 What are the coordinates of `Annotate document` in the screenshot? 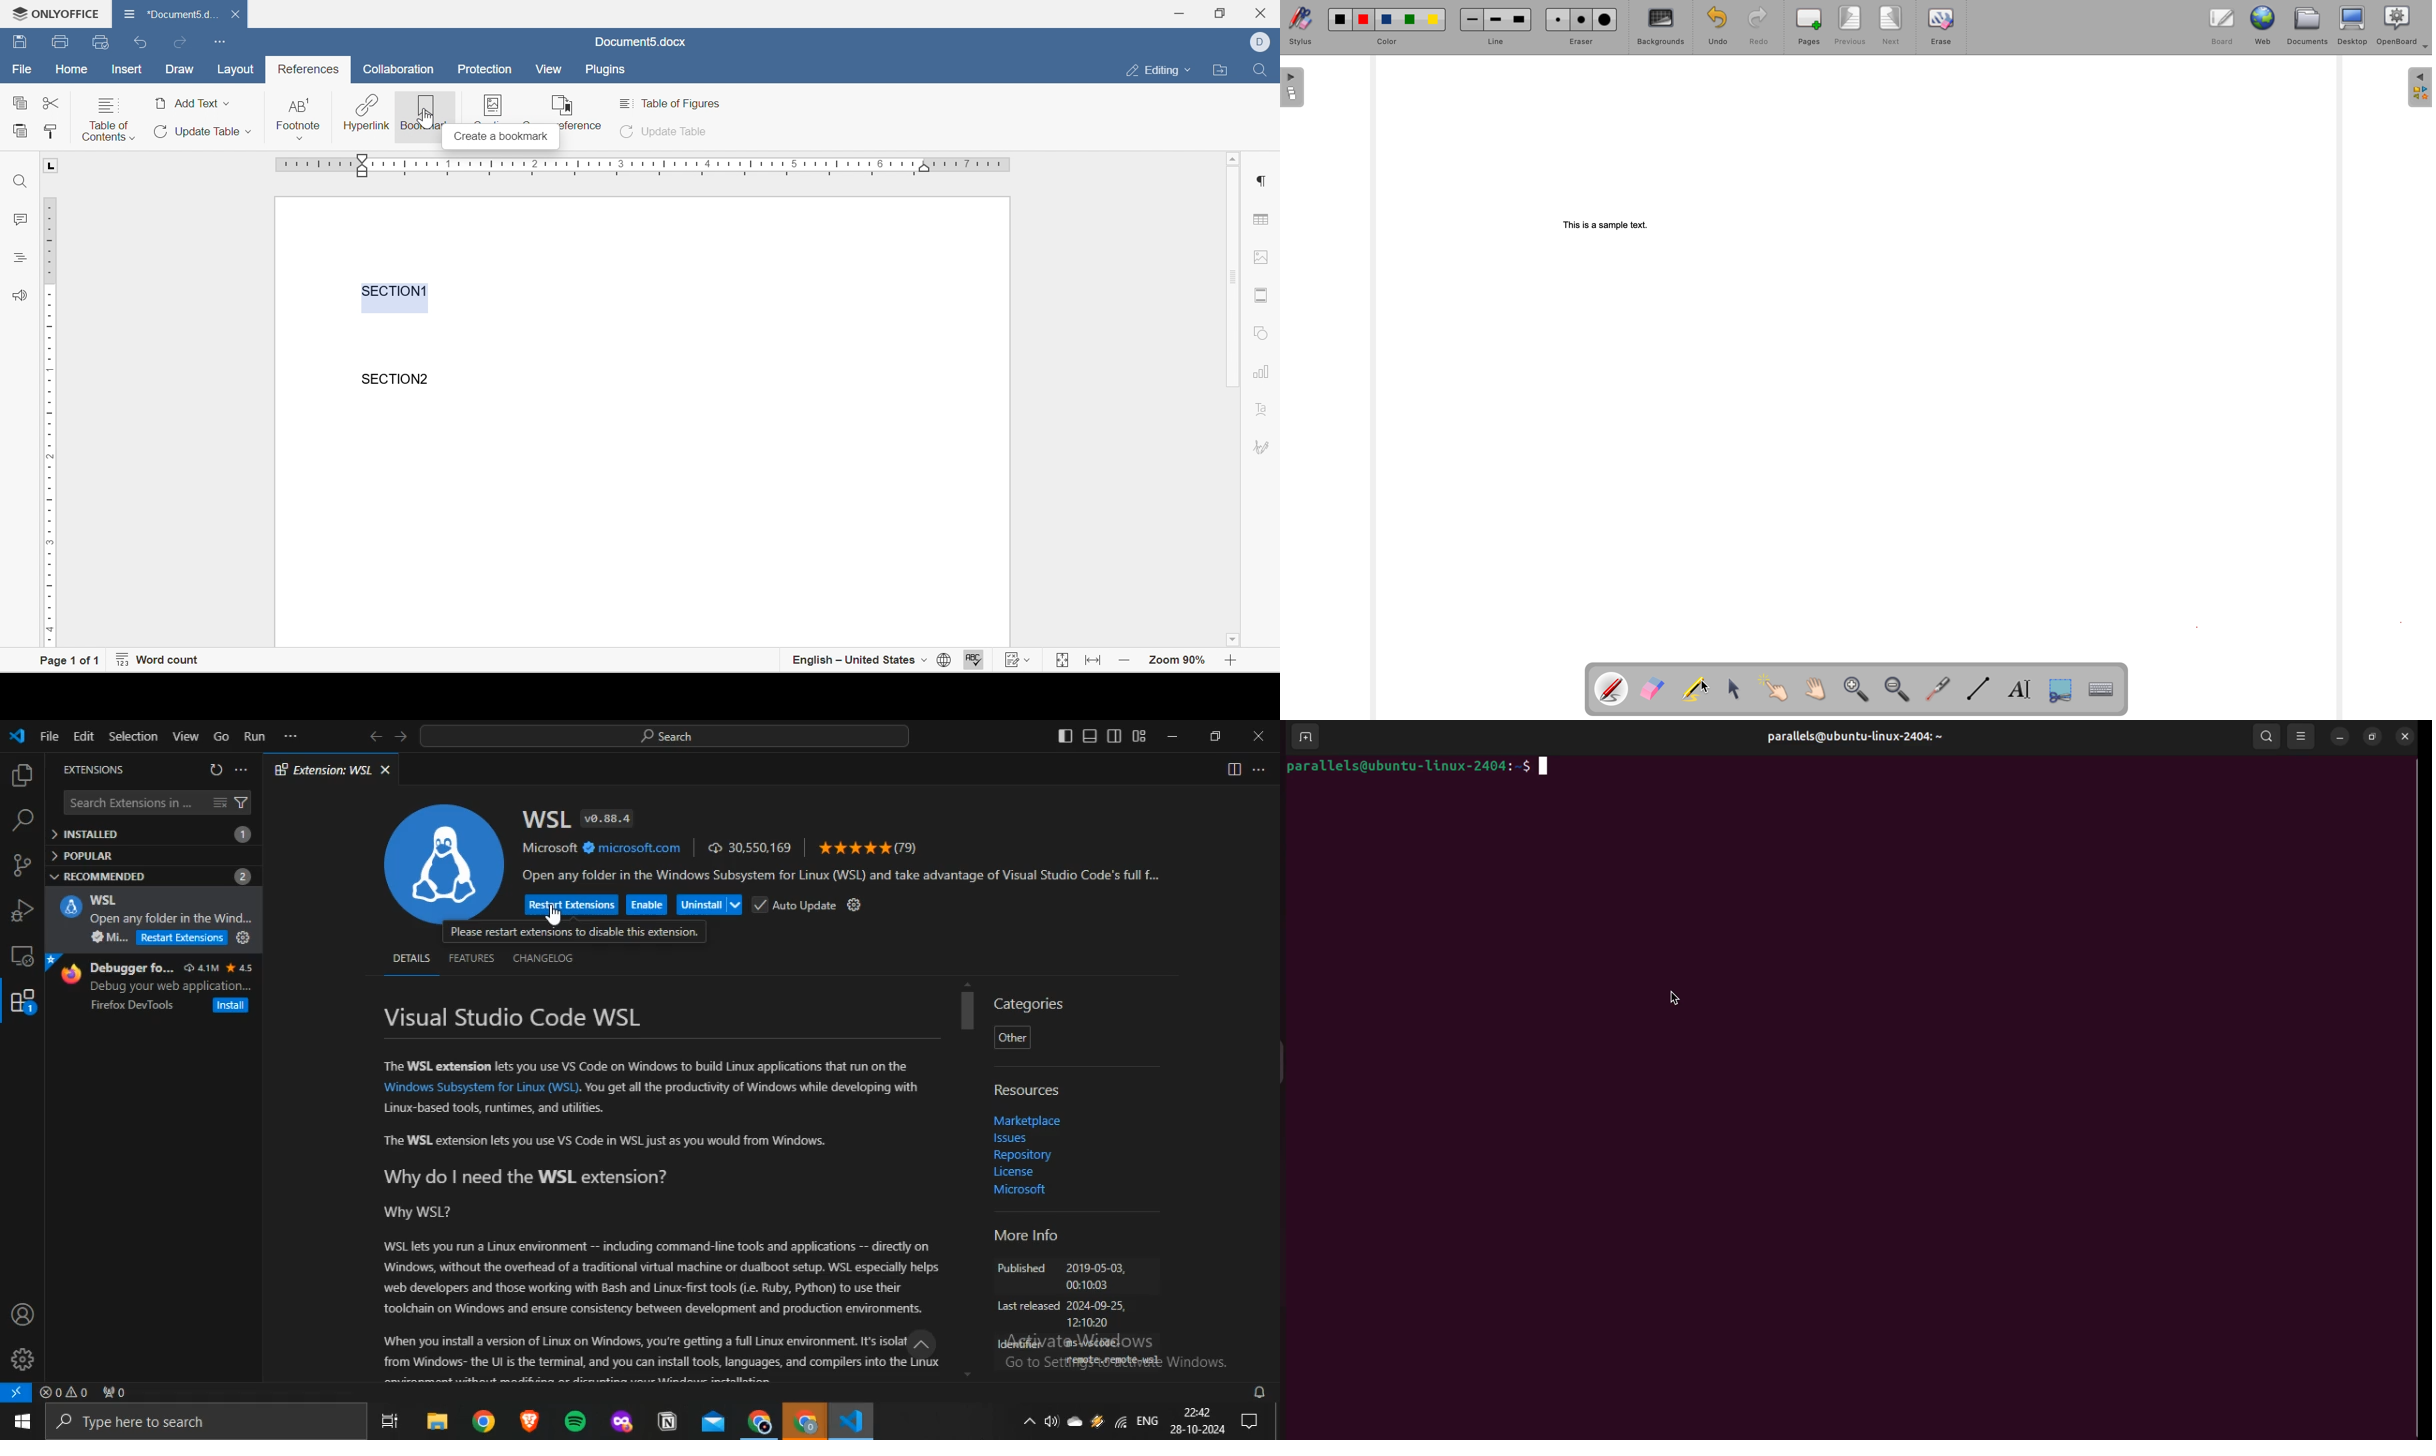 It's located at (1612, 687).